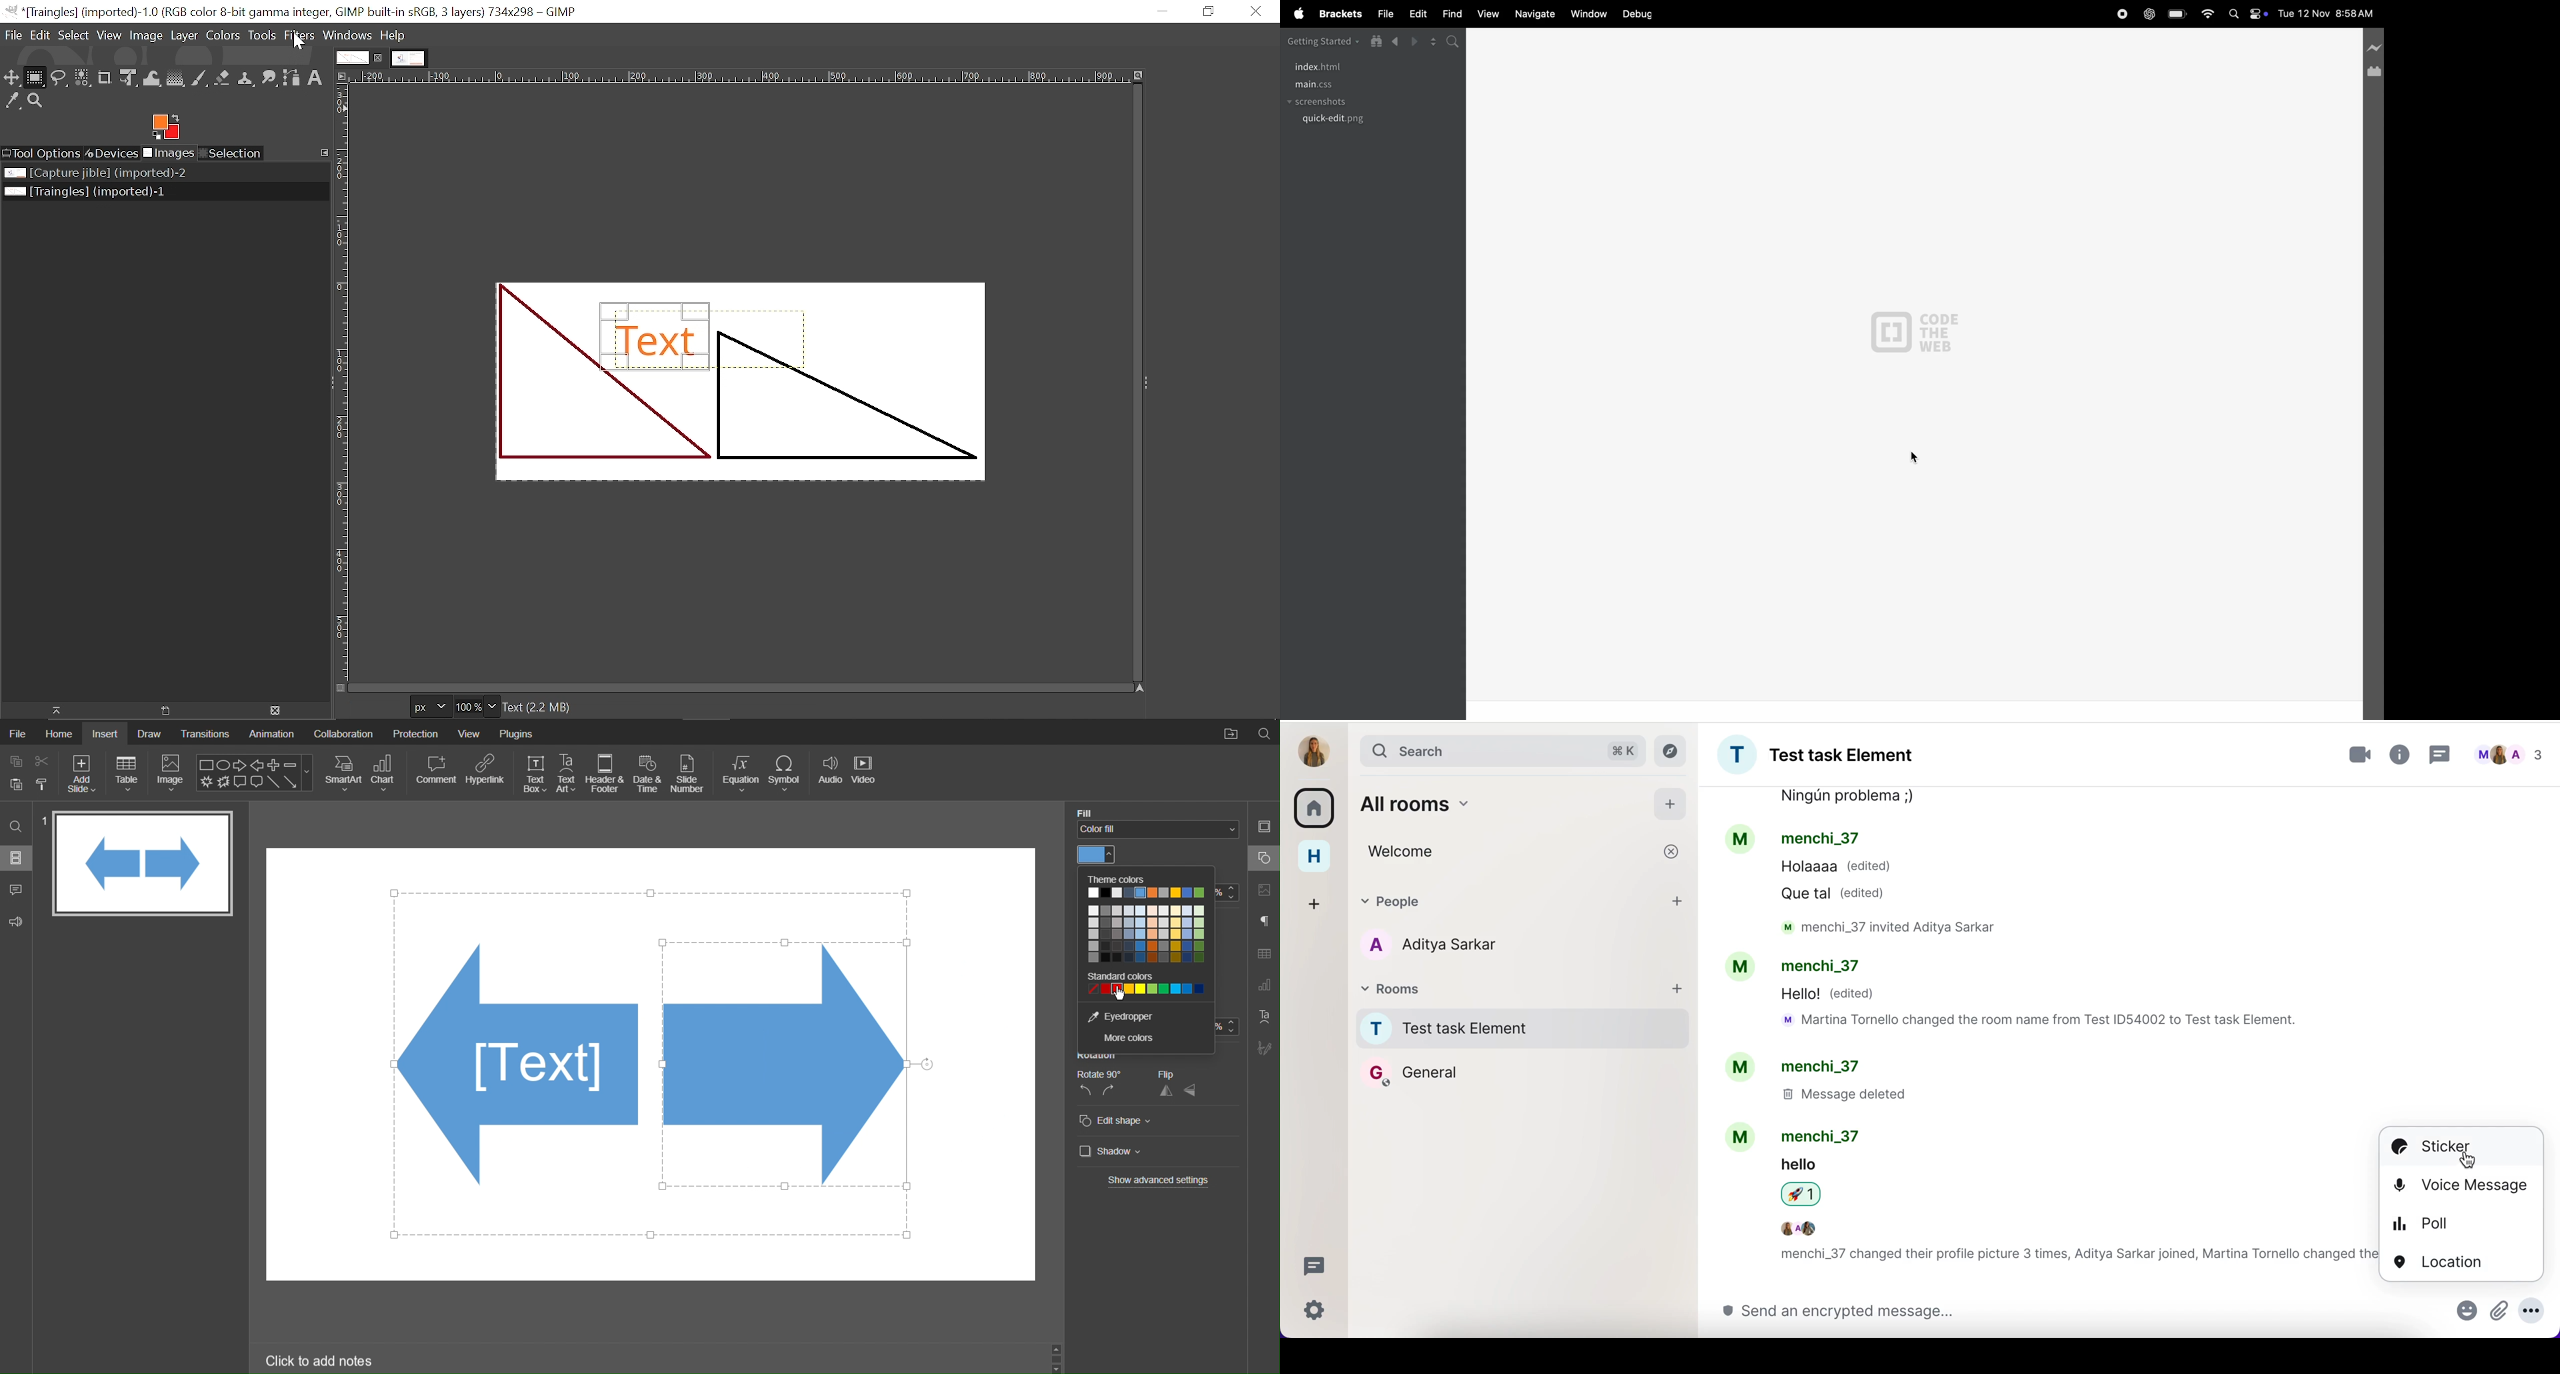 The image size is (2576, 1400). Describe the element at coordinates (485, 774) in the screenshot. I see `Hyperlink` at that location.